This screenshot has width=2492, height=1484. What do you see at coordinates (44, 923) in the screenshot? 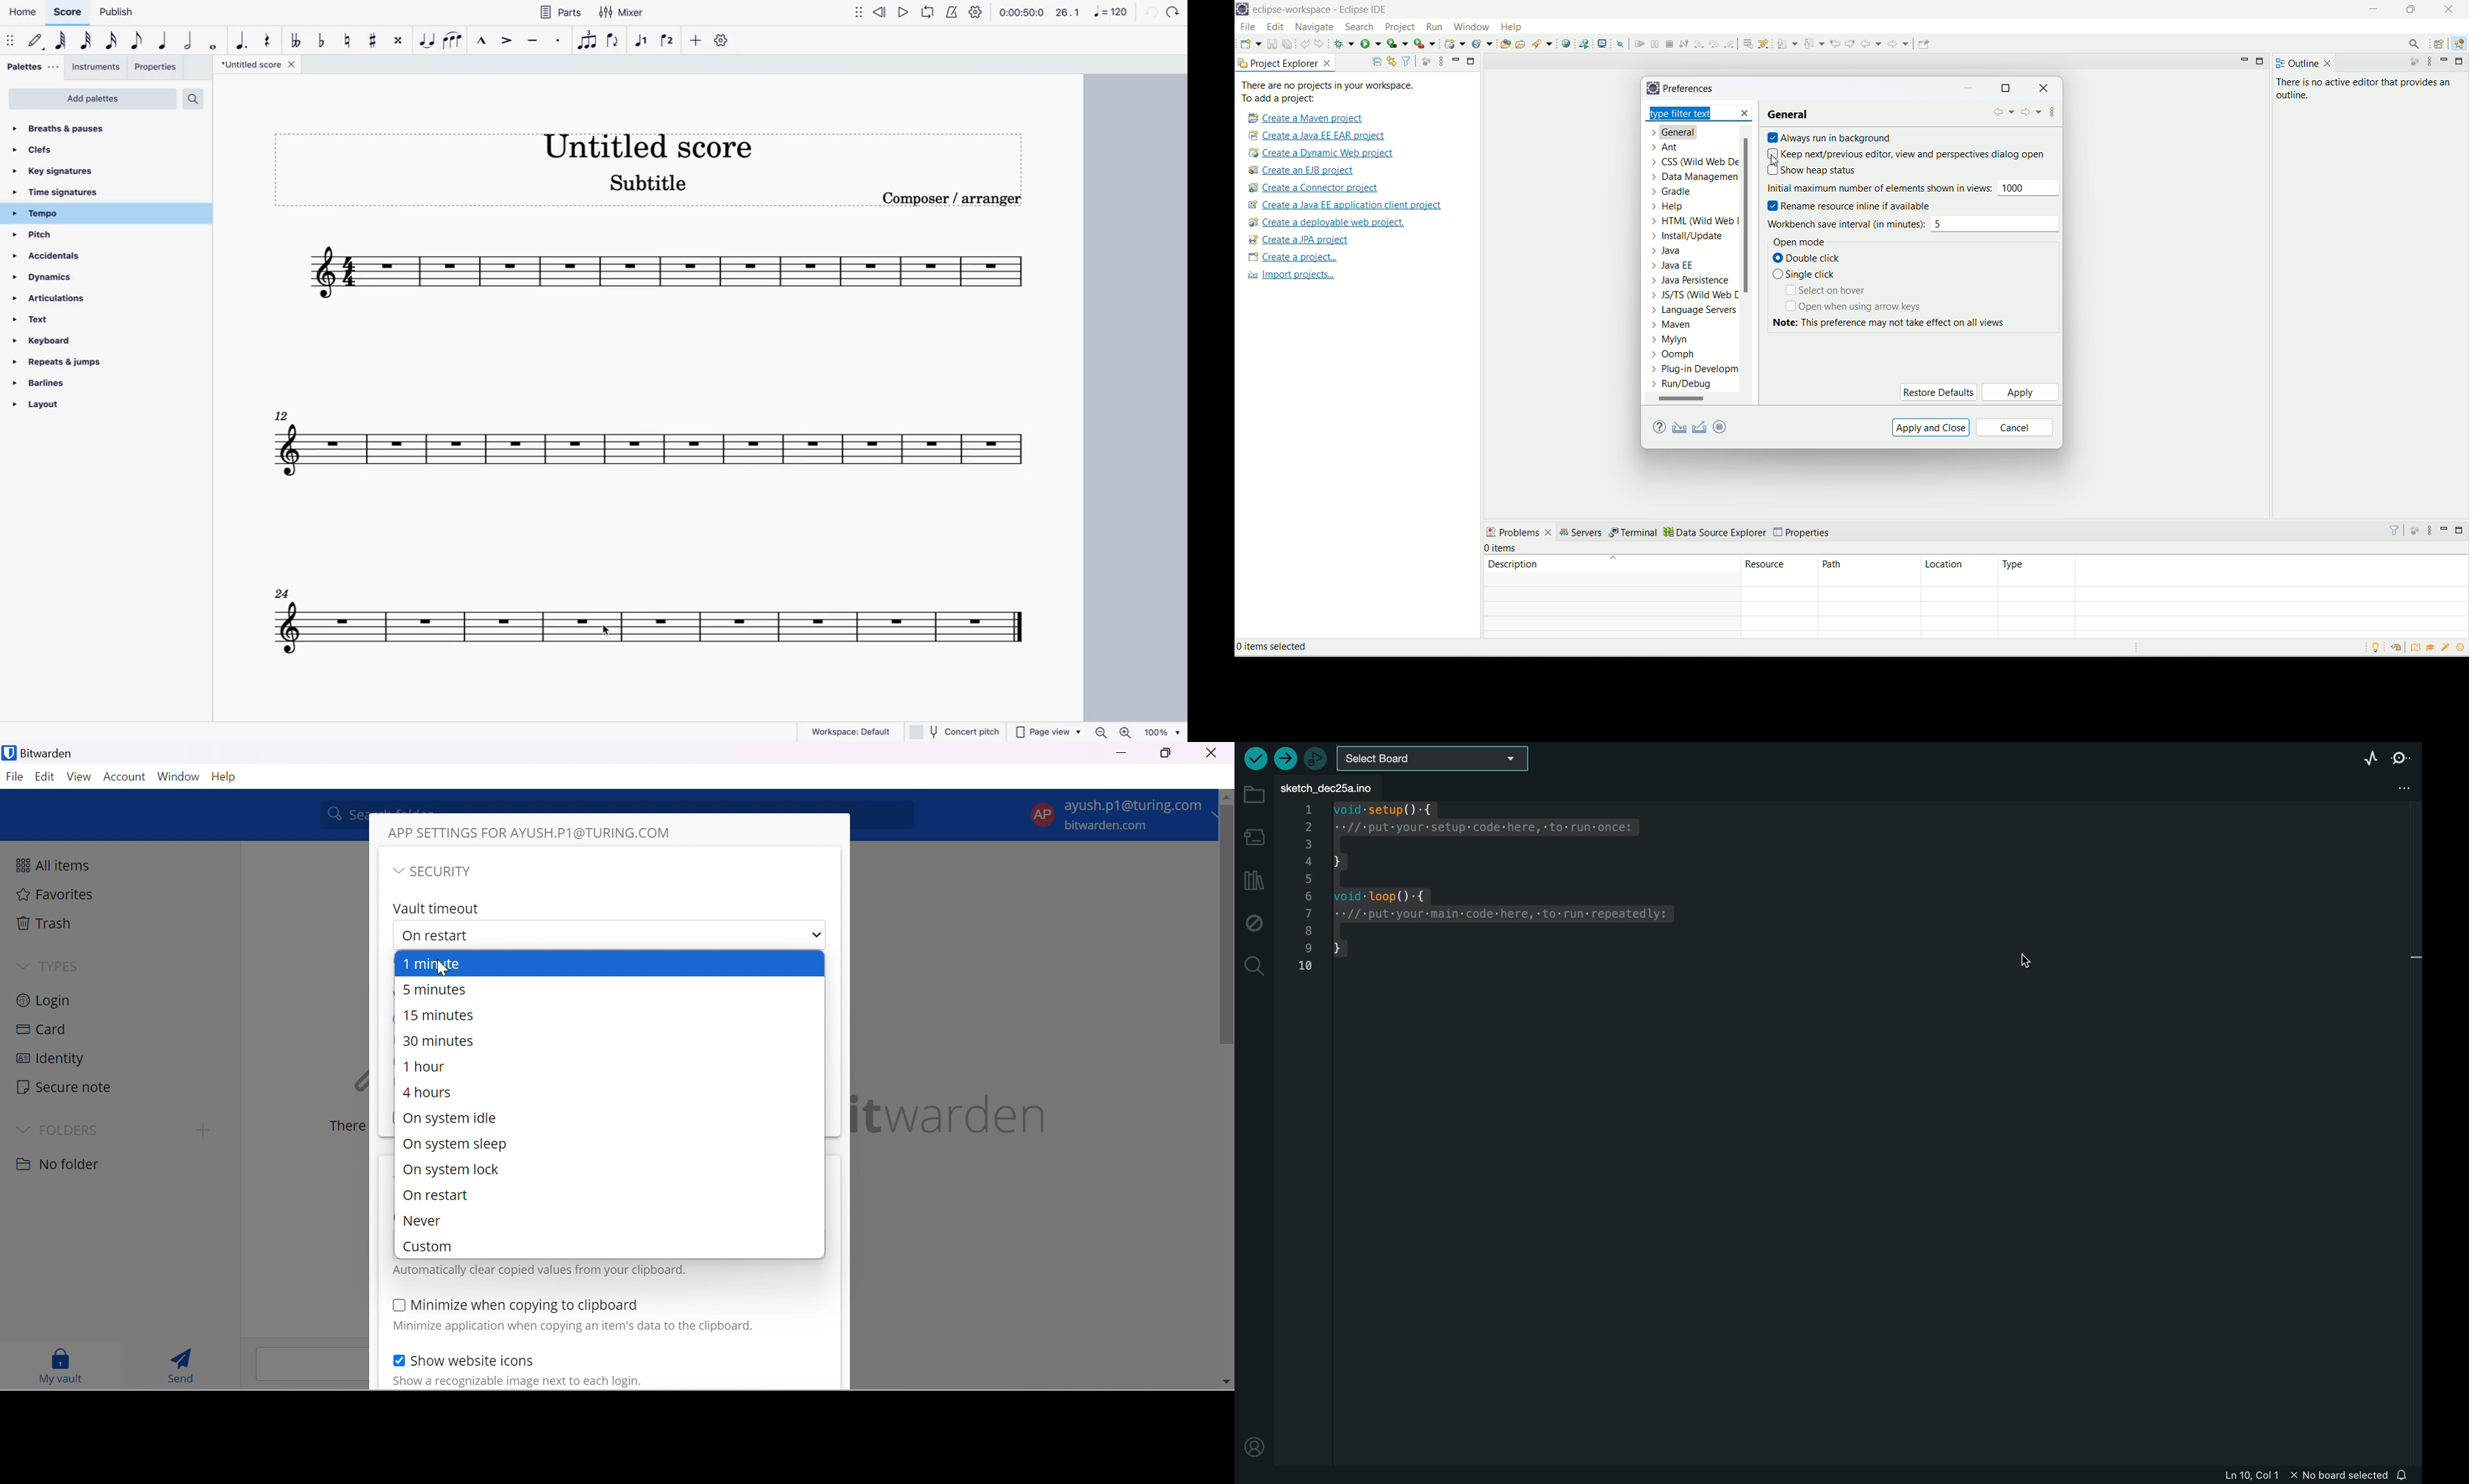
I see `Trash` at bounding box center [44, 923].